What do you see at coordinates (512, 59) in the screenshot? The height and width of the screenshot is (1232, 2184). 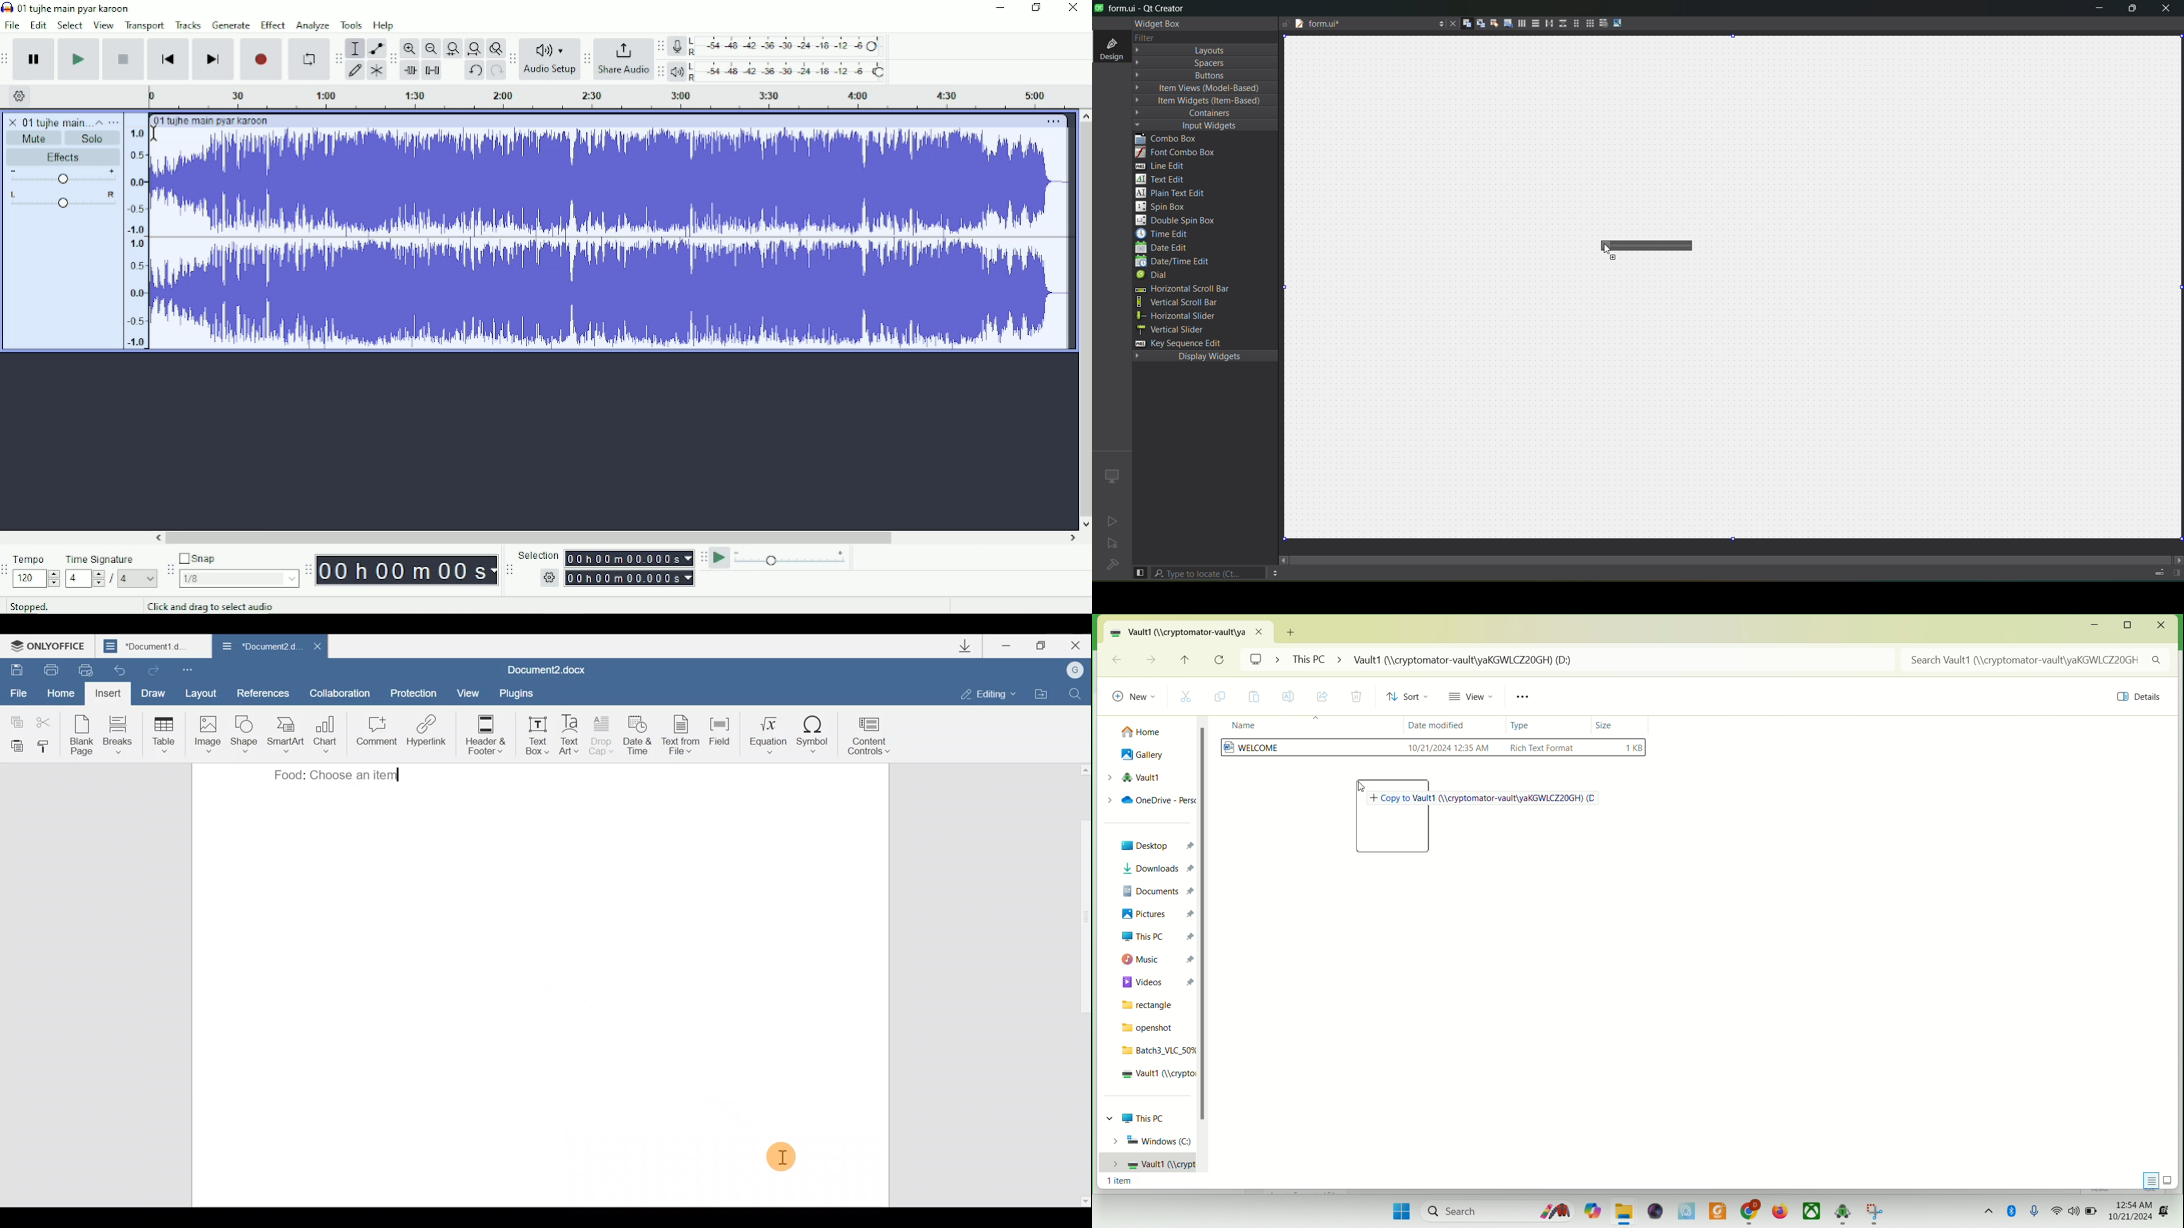 I see `Audacity audio setup toolbar` at bounding box center [512, 59].